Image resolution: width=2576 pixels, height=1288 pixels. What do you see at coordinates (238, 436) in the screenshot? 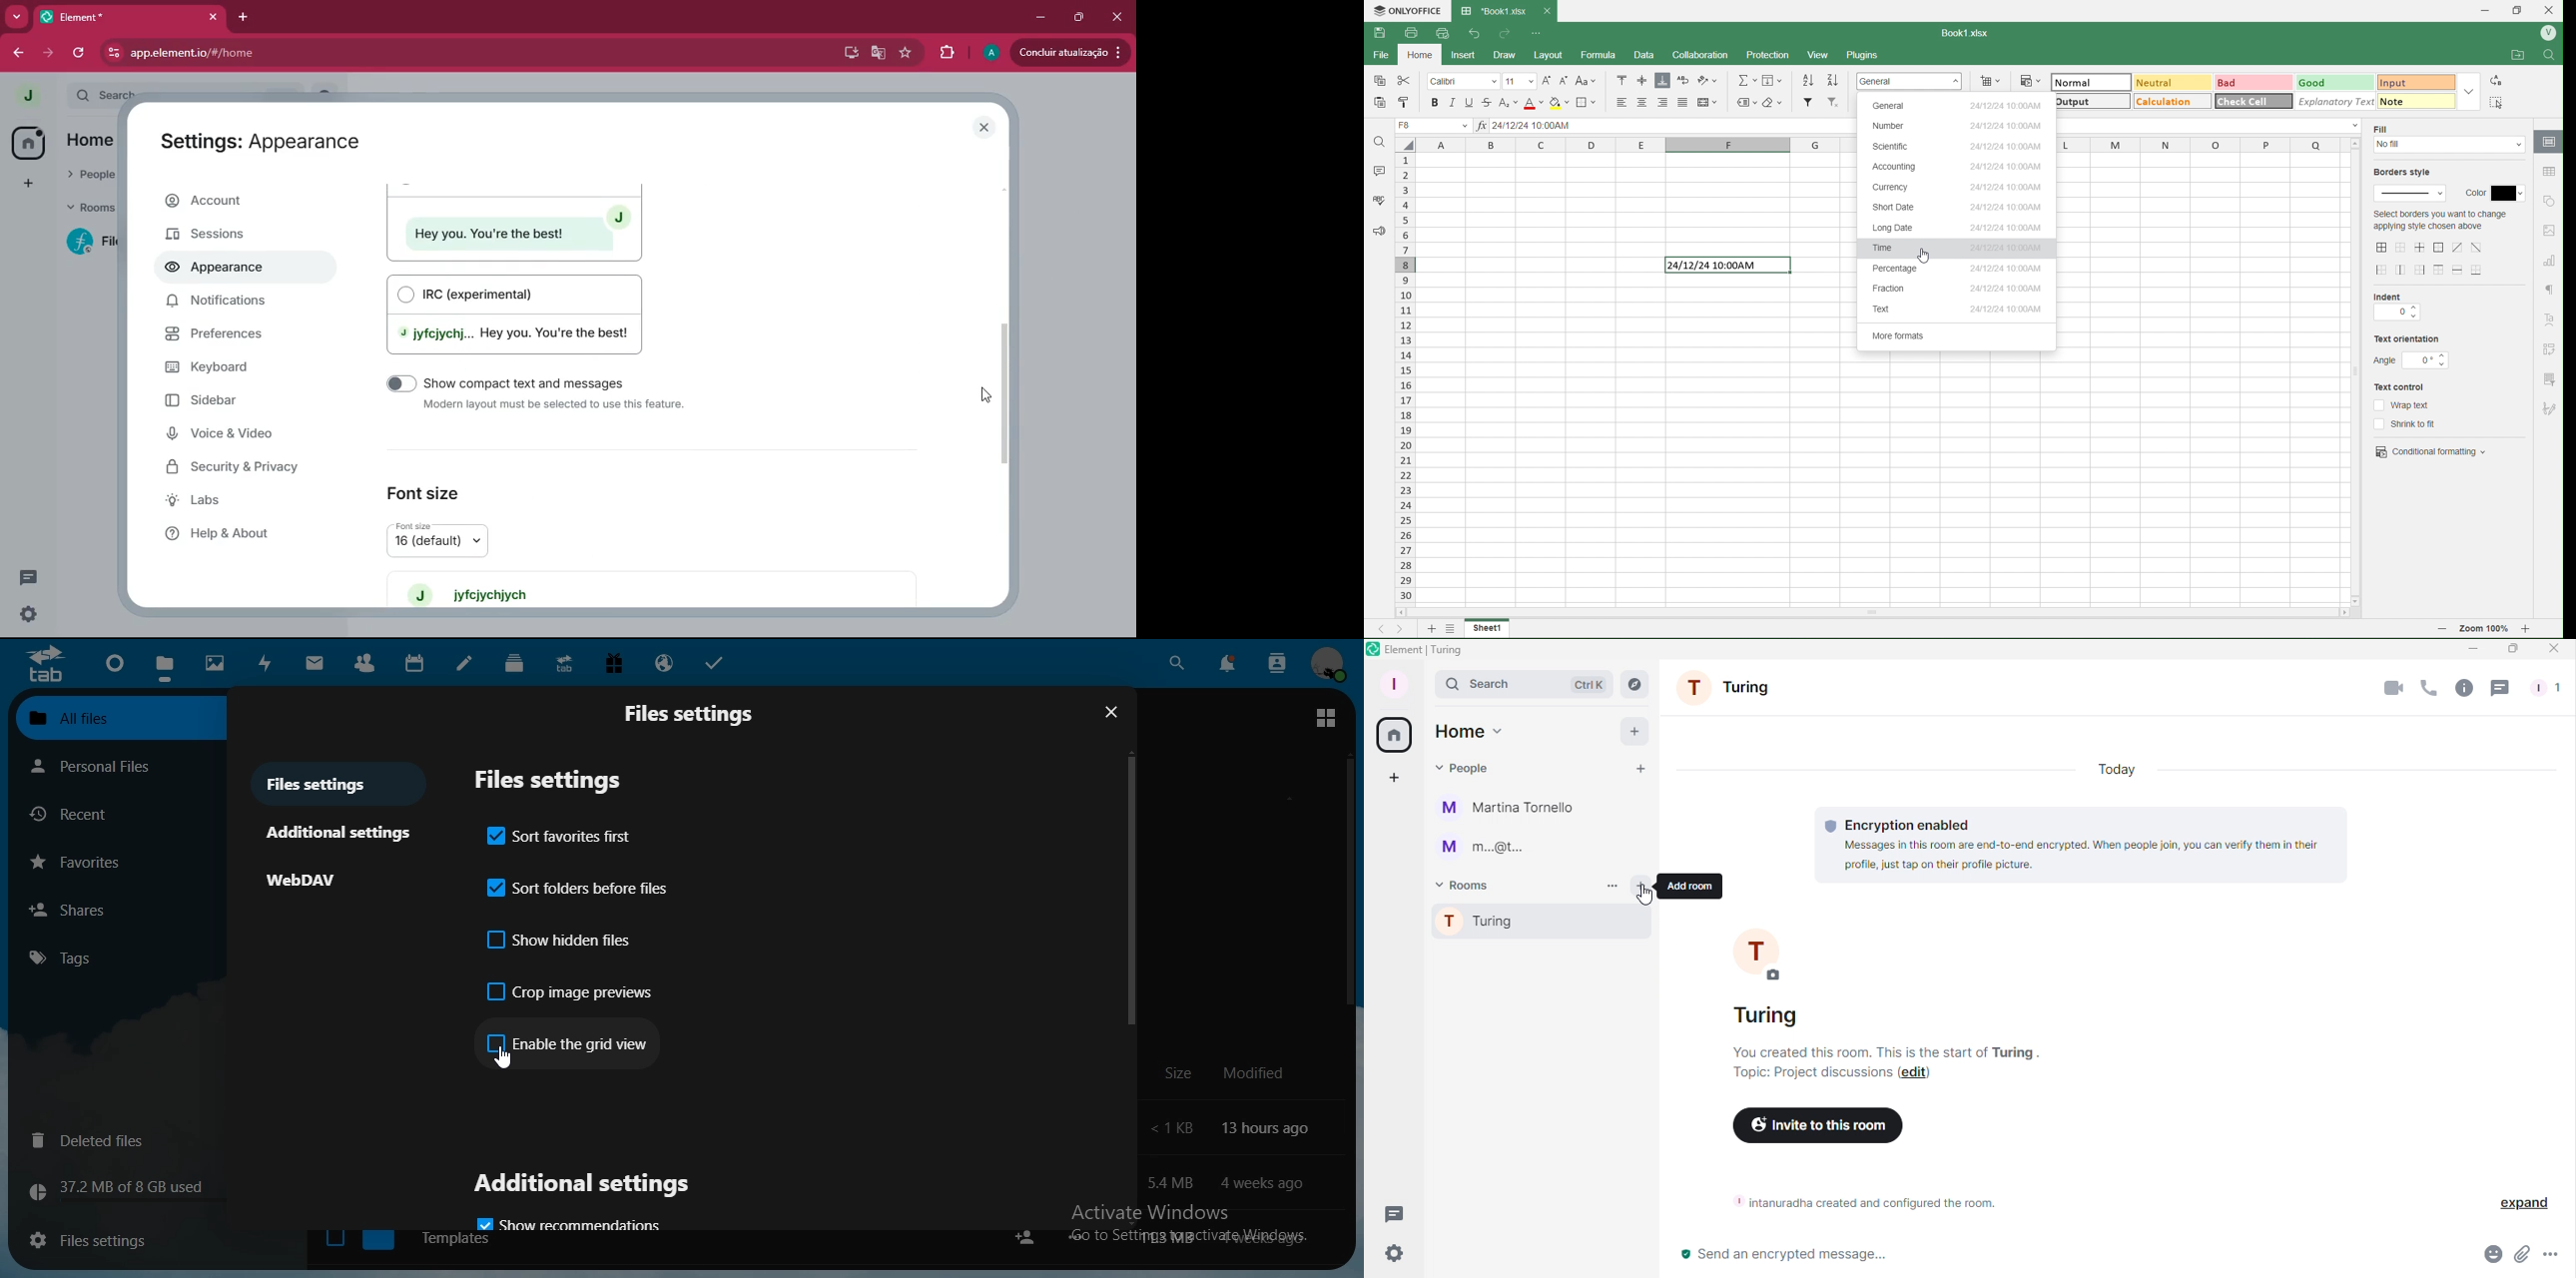
I see `voice` at bounding box center [238, 436].